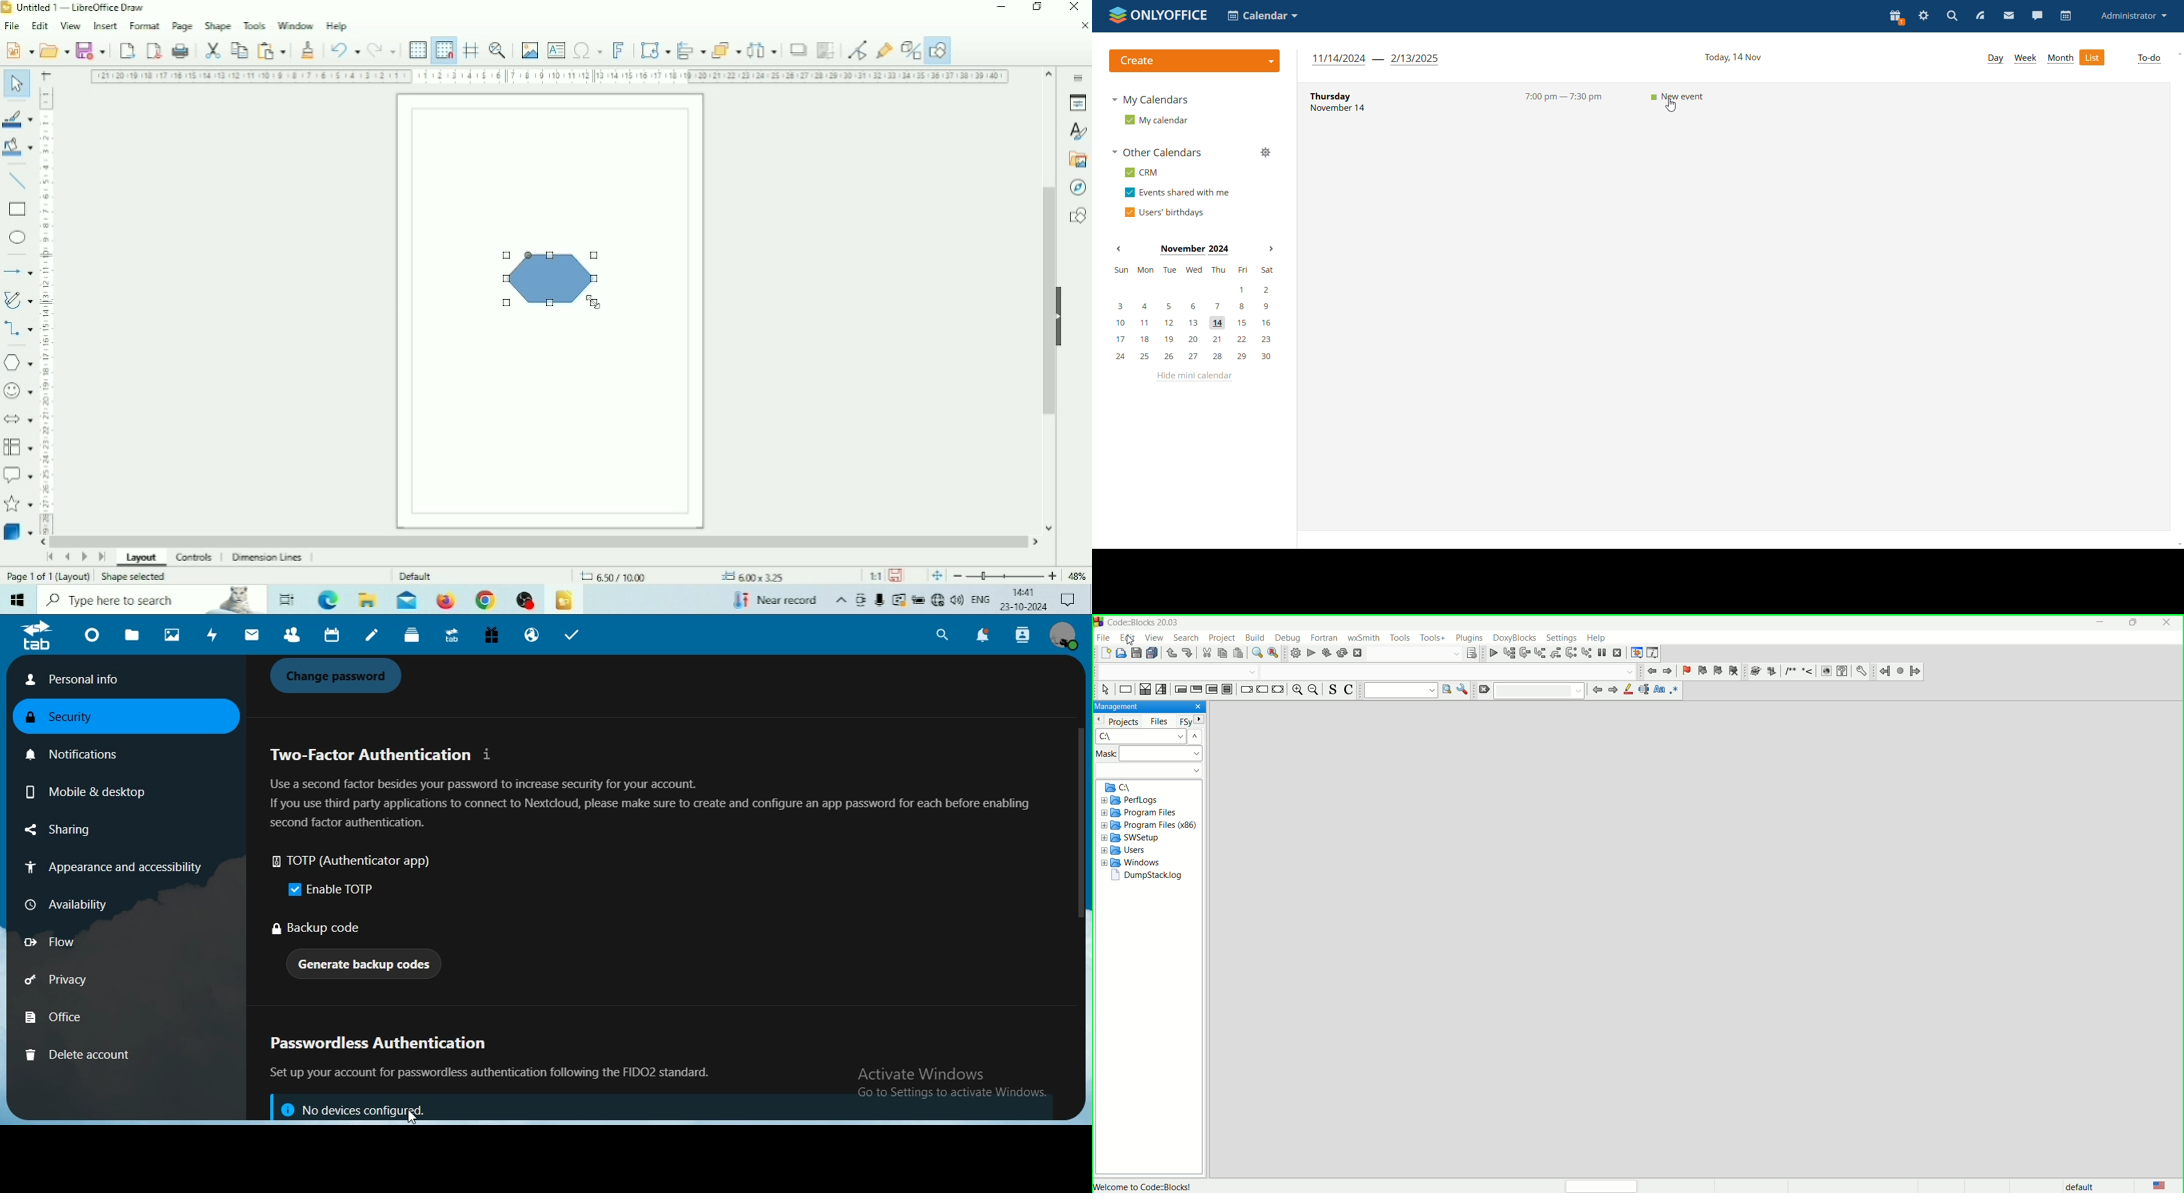 The image size is (2184, 1204). Describe the element at coordinates (338, 27) in the screenshot. I see `Help` at that location.